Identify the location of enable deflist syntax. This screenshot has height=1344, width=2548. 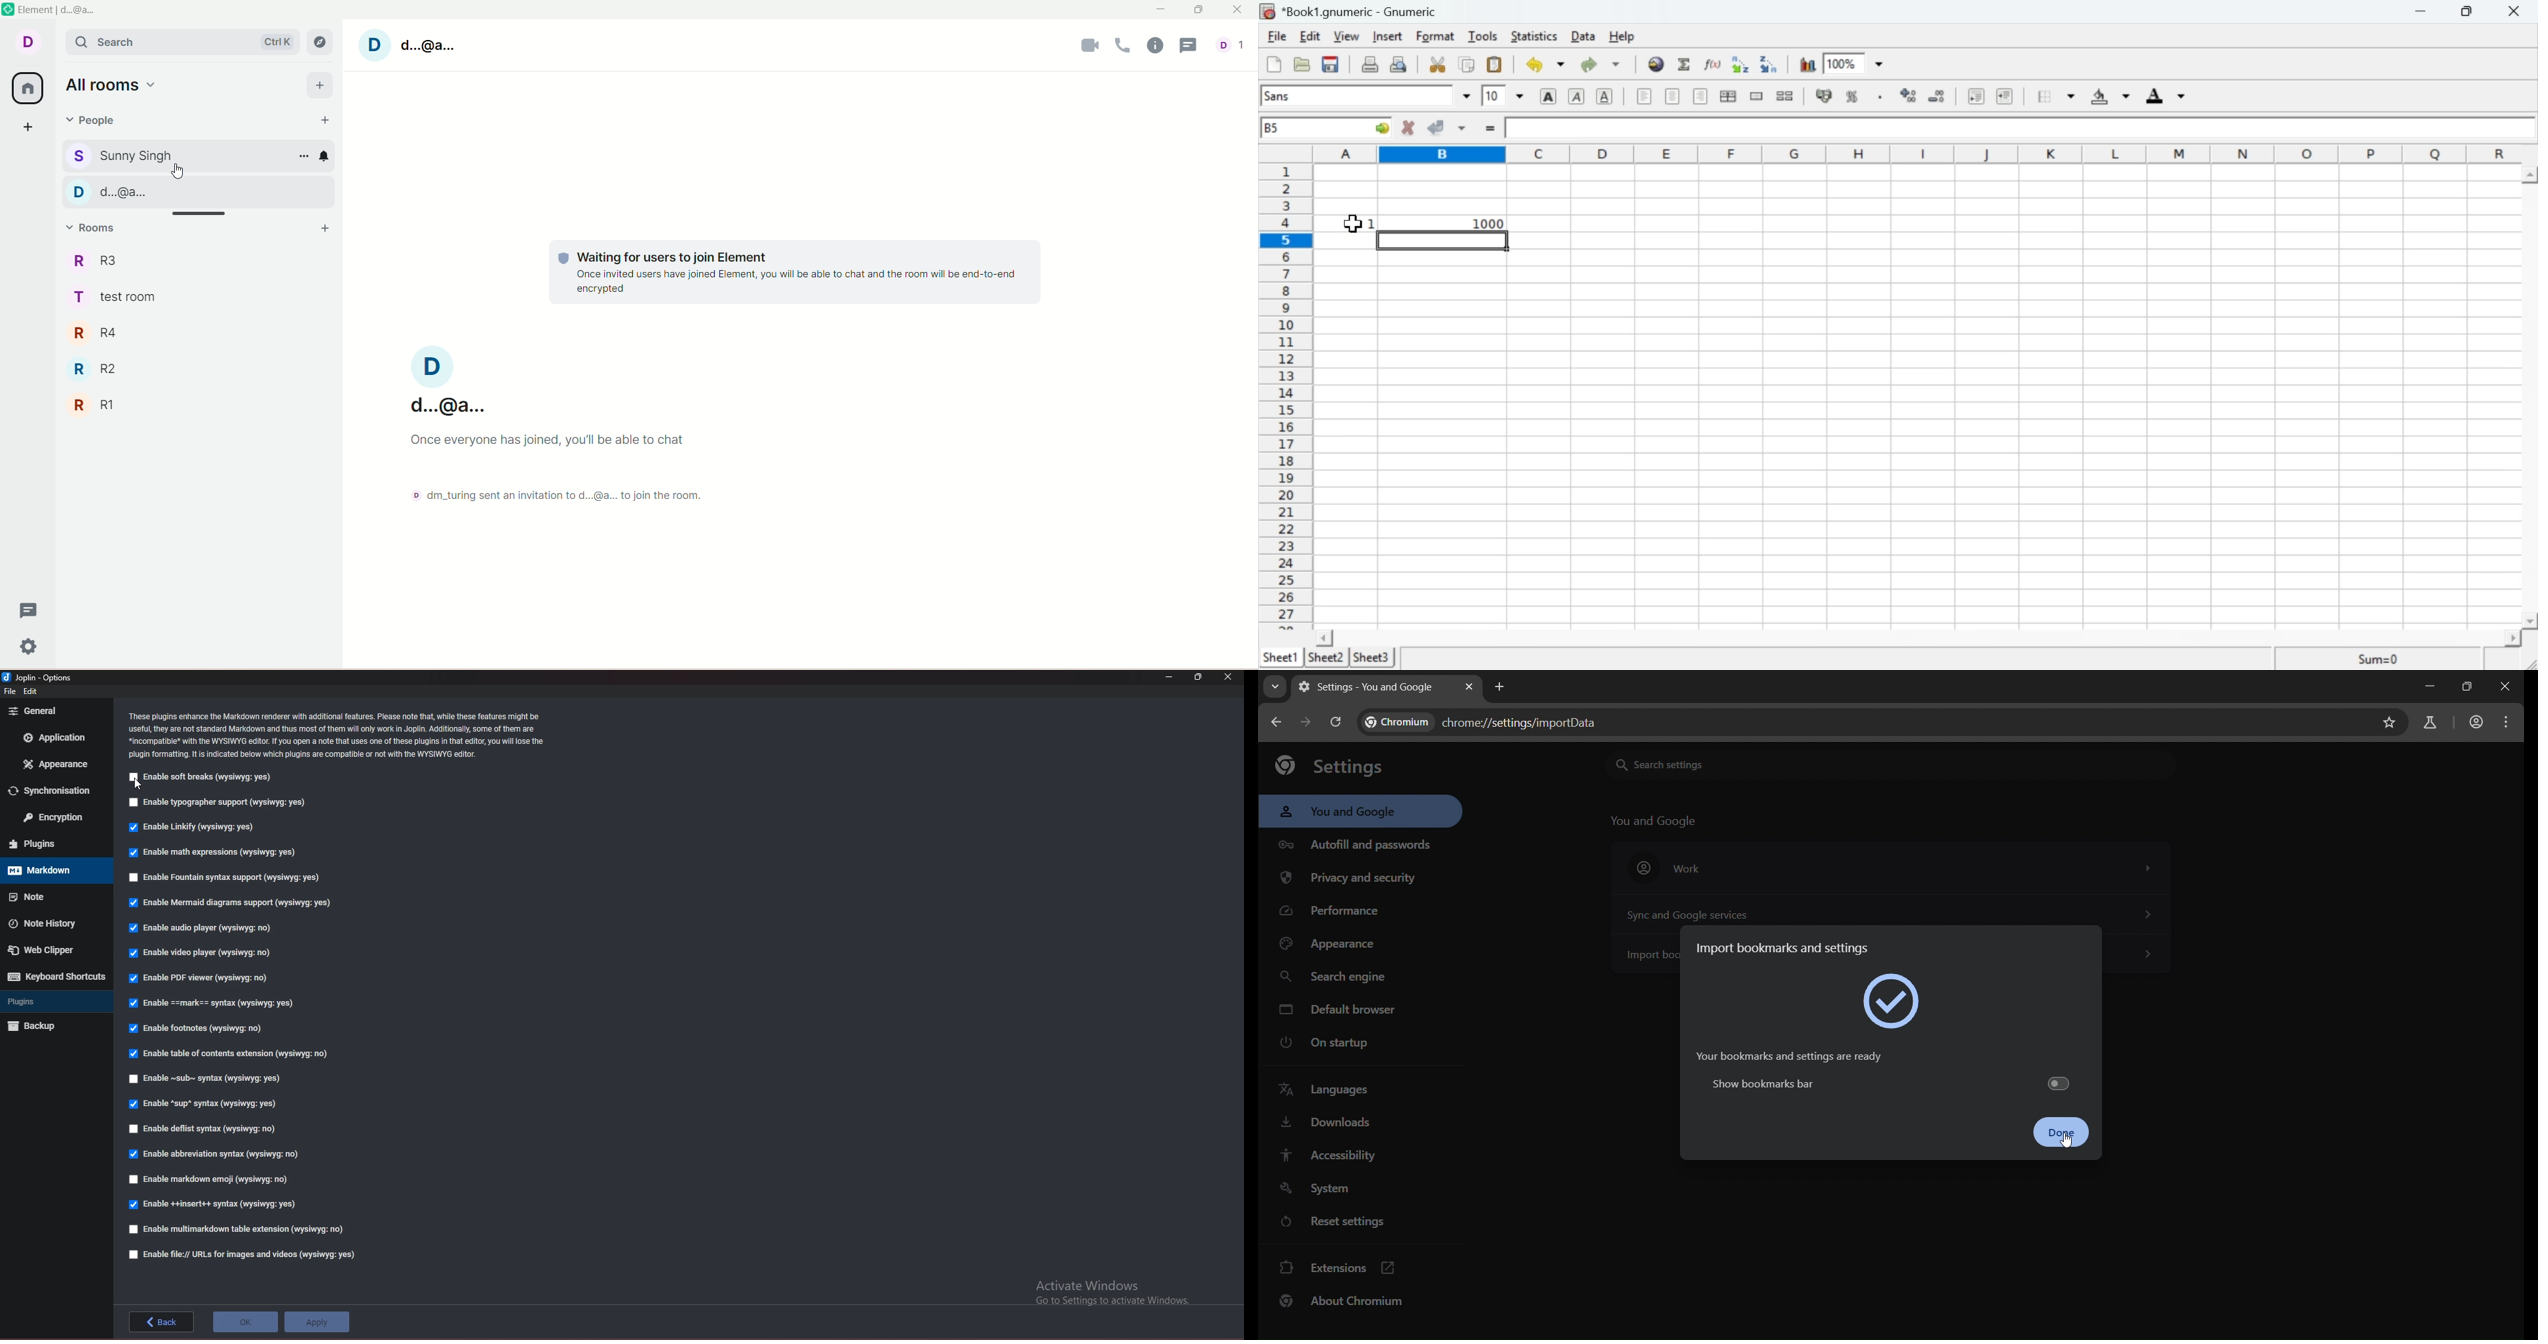
(209, 1130).